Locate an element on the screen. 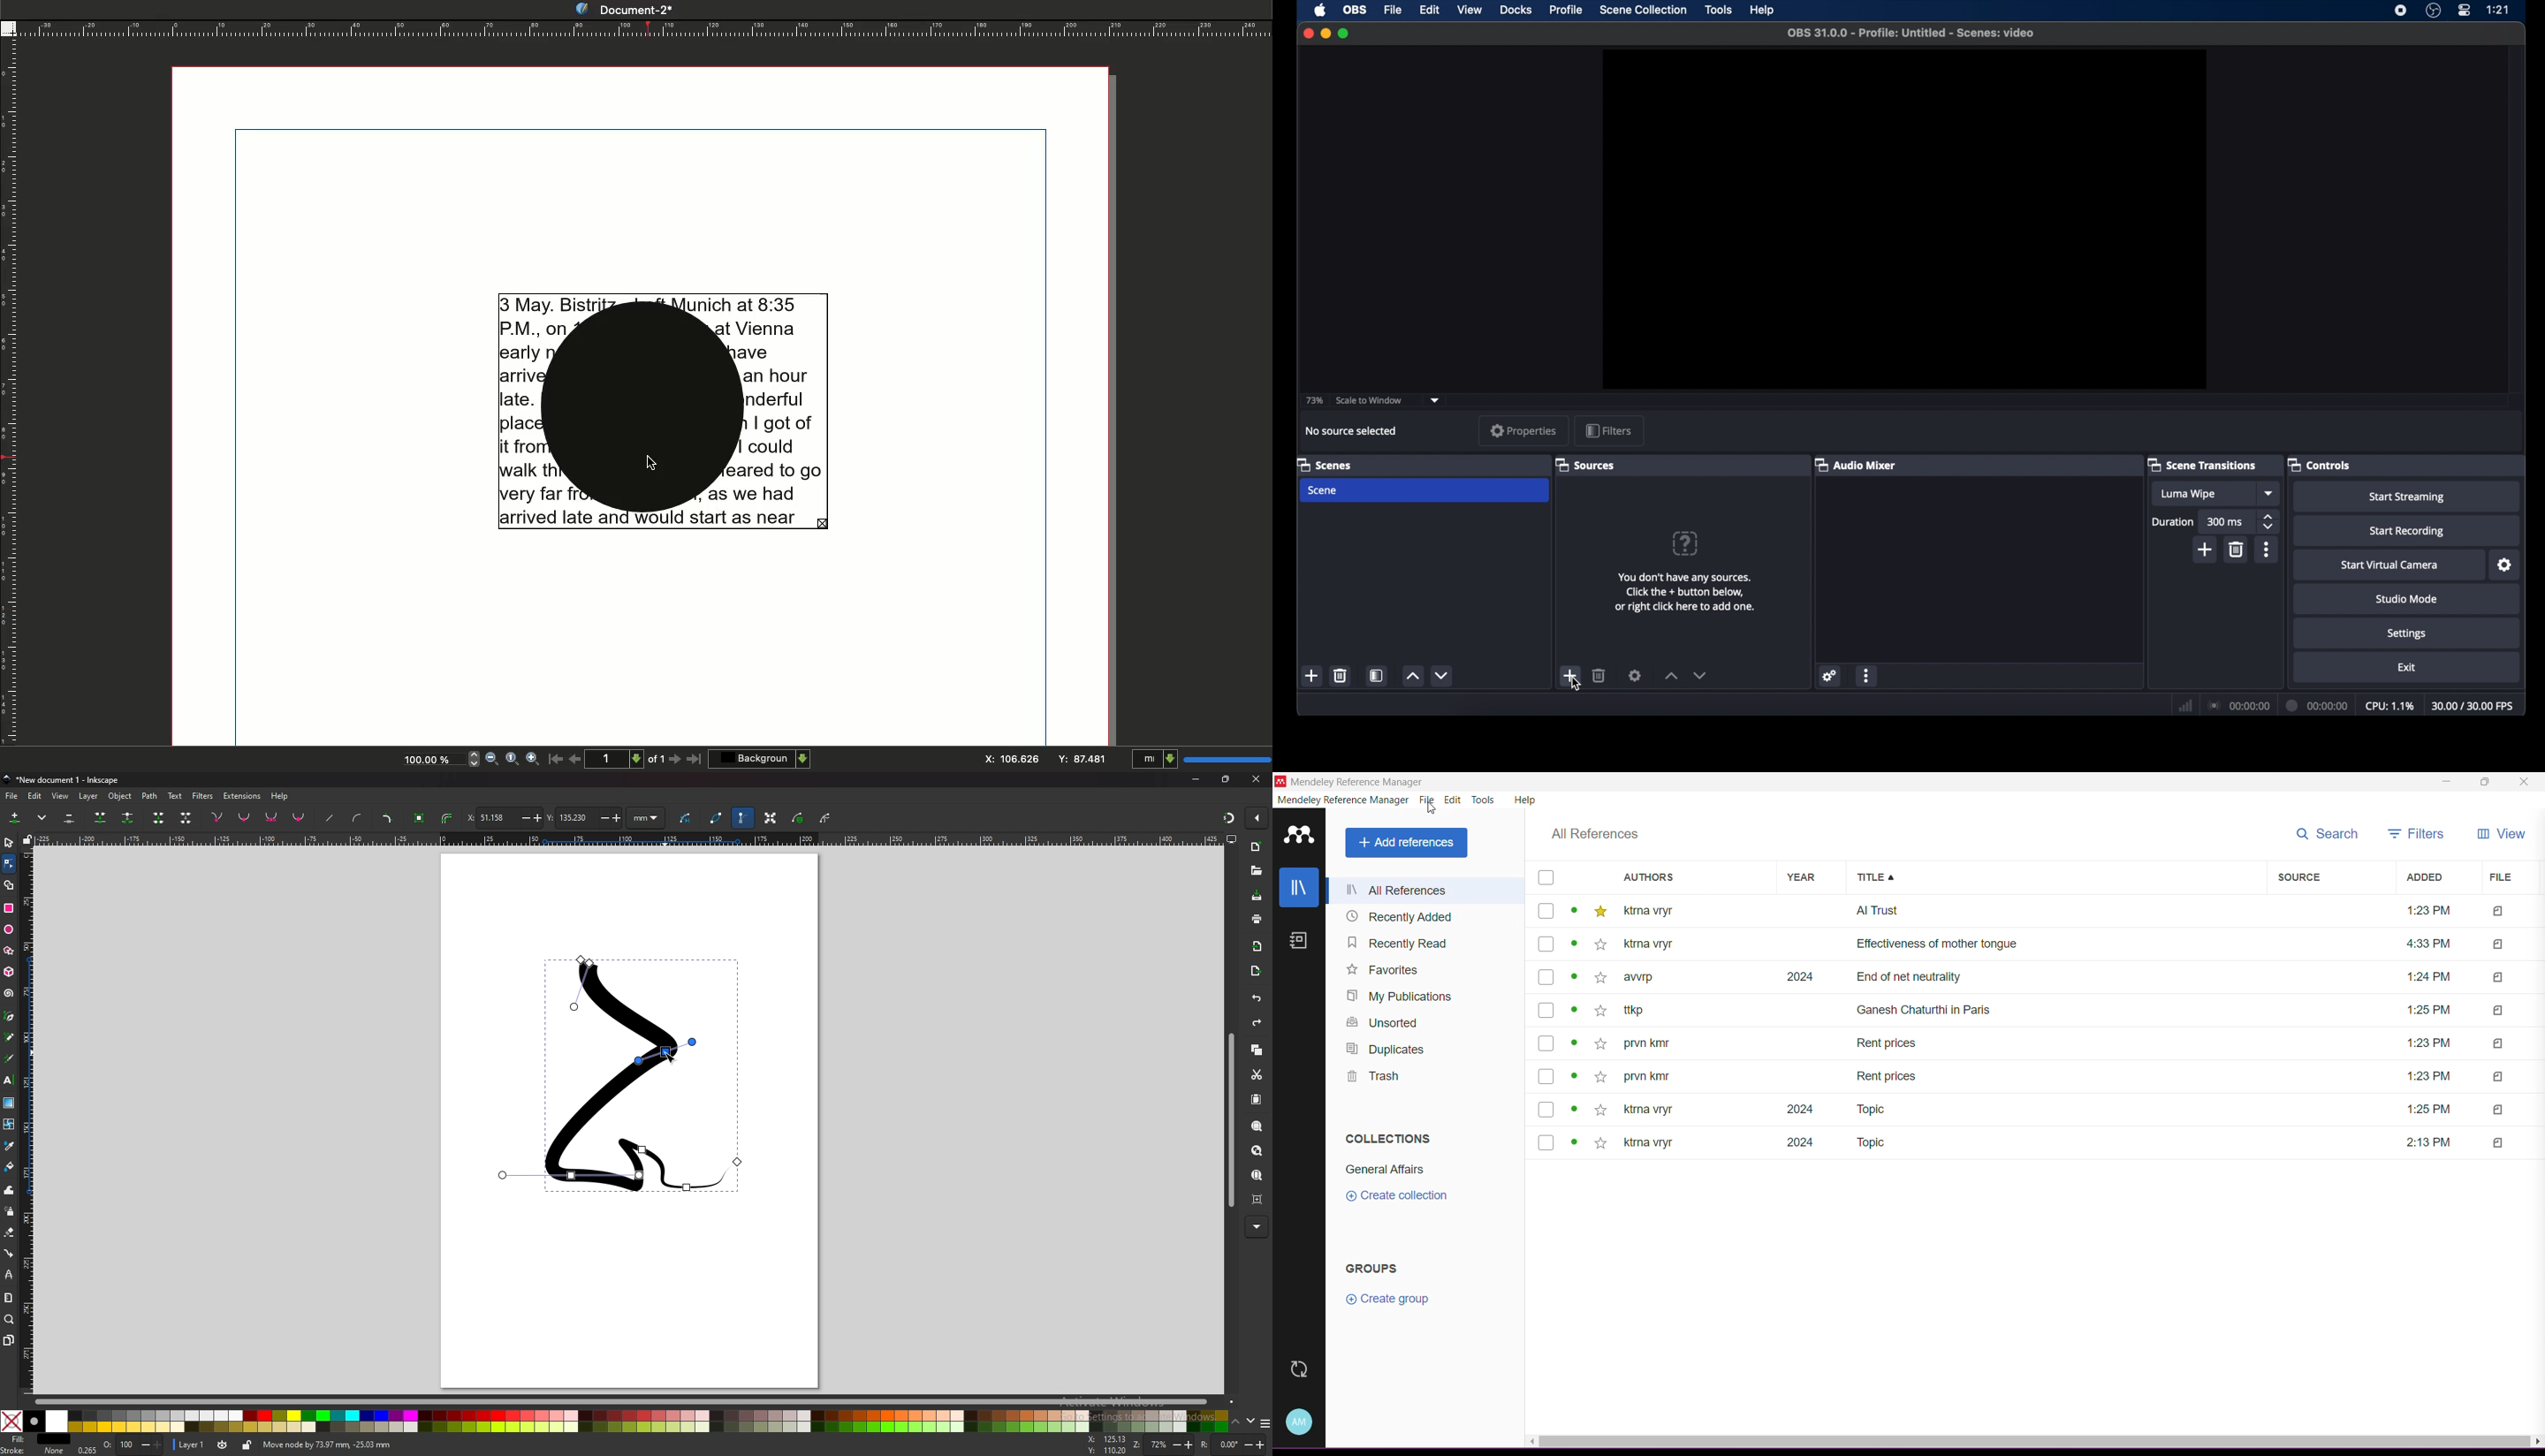 The width and height of the screenshot is (2548, 1456). Recently Added is located at coordinates (1396, 918).